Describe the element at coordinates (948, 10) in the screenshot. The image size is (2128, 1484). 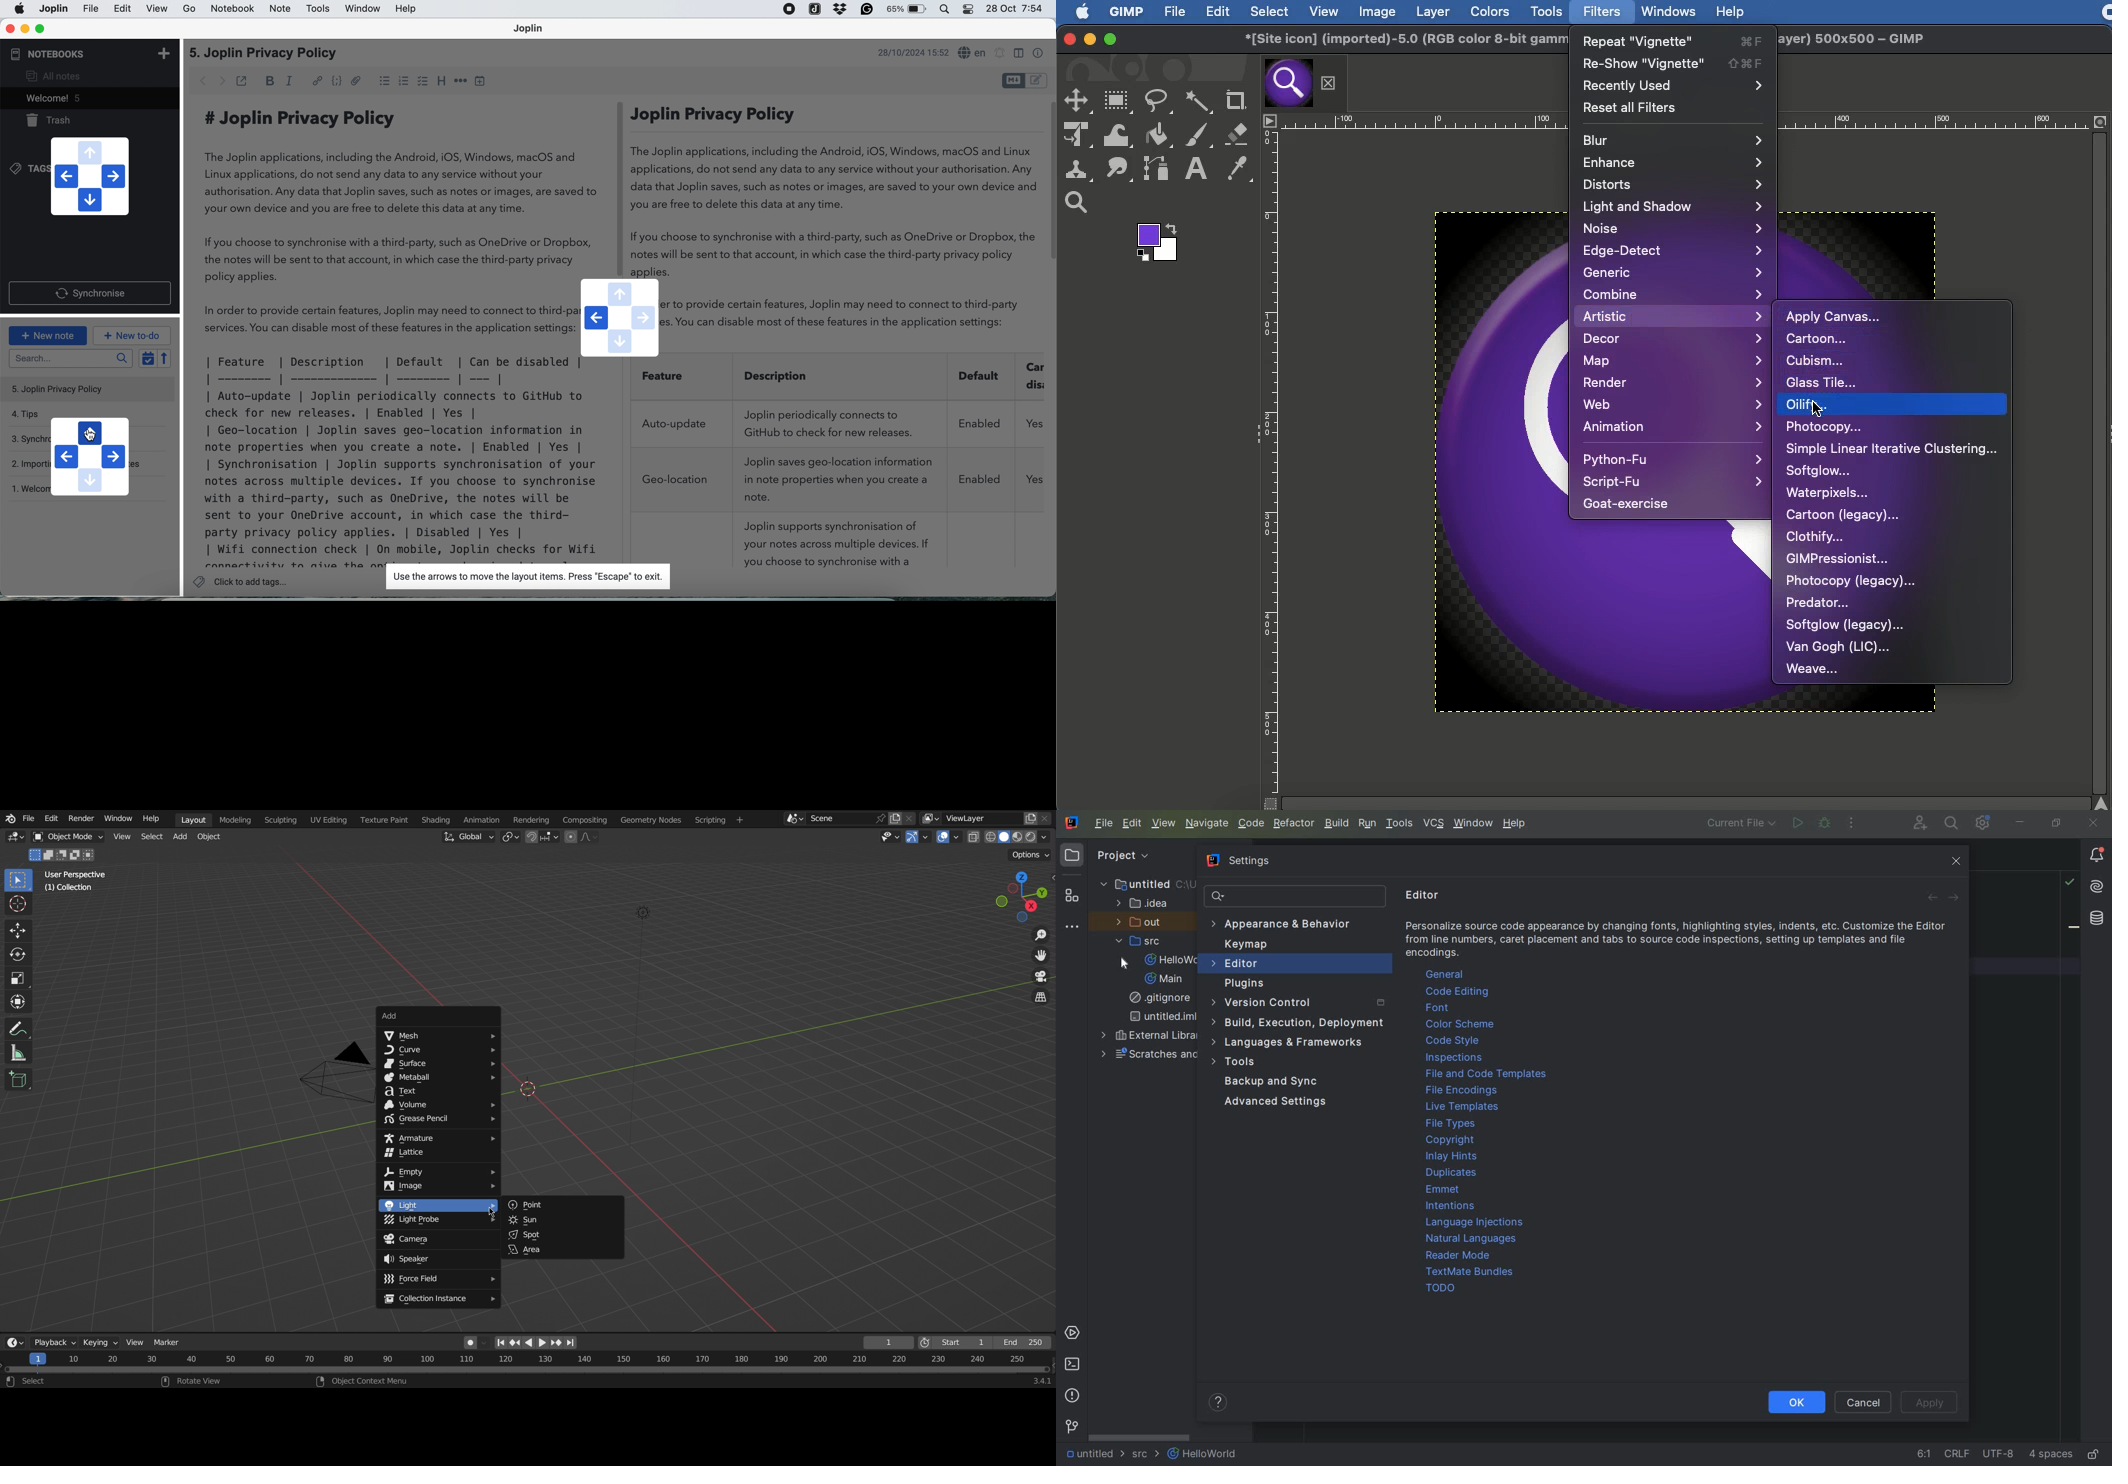
I see `control center` at that location.